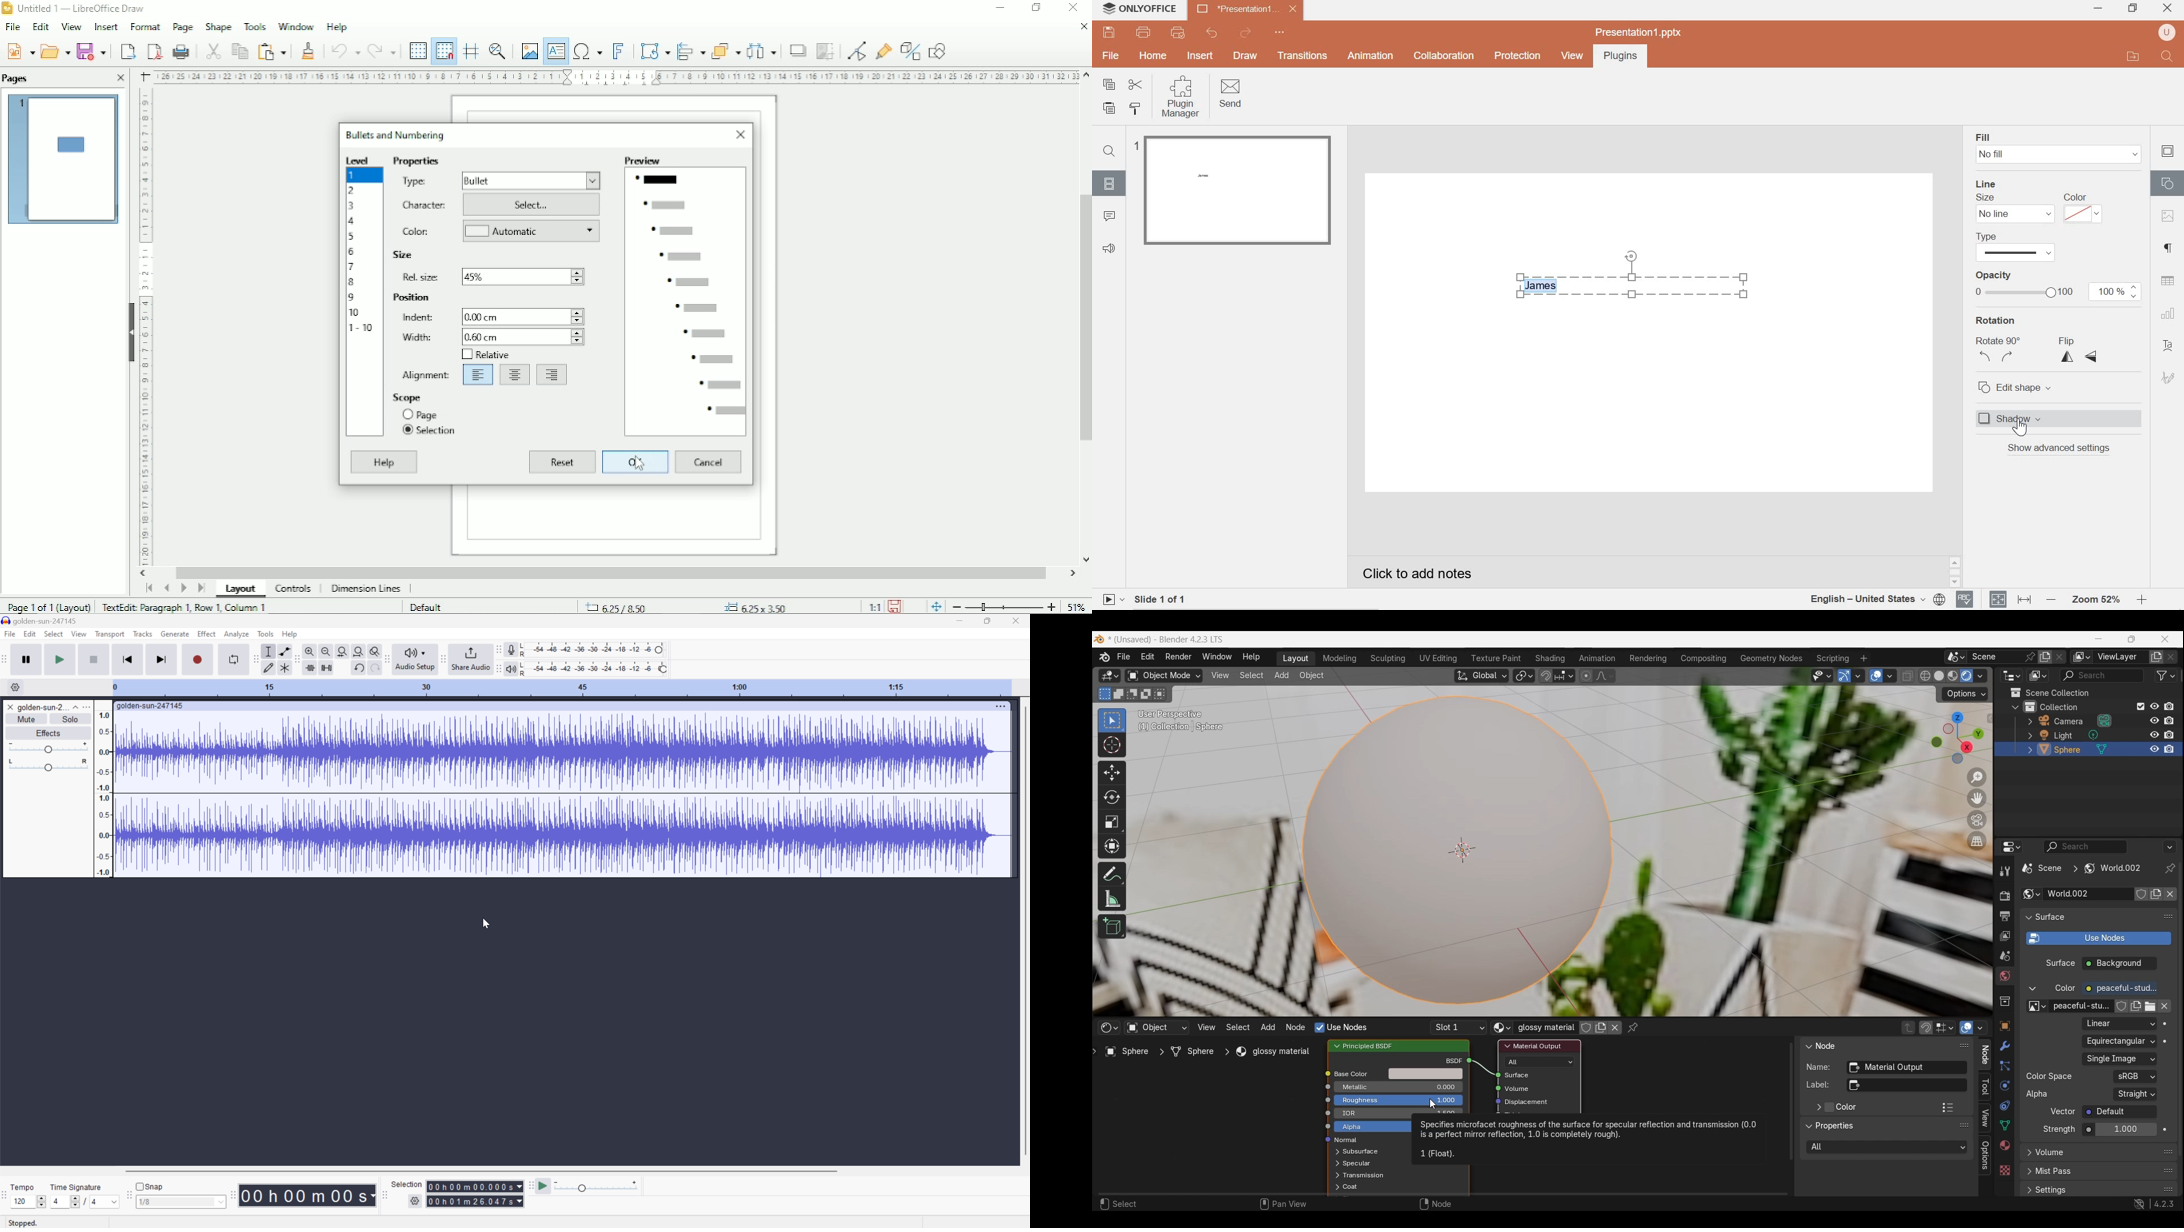 Image resolution: width=2184 pixels, height=1232 pixels. What do you see at coordinates (797, 51) in the screenshot?
I see `Shadow` at bounding box center [797, 51].